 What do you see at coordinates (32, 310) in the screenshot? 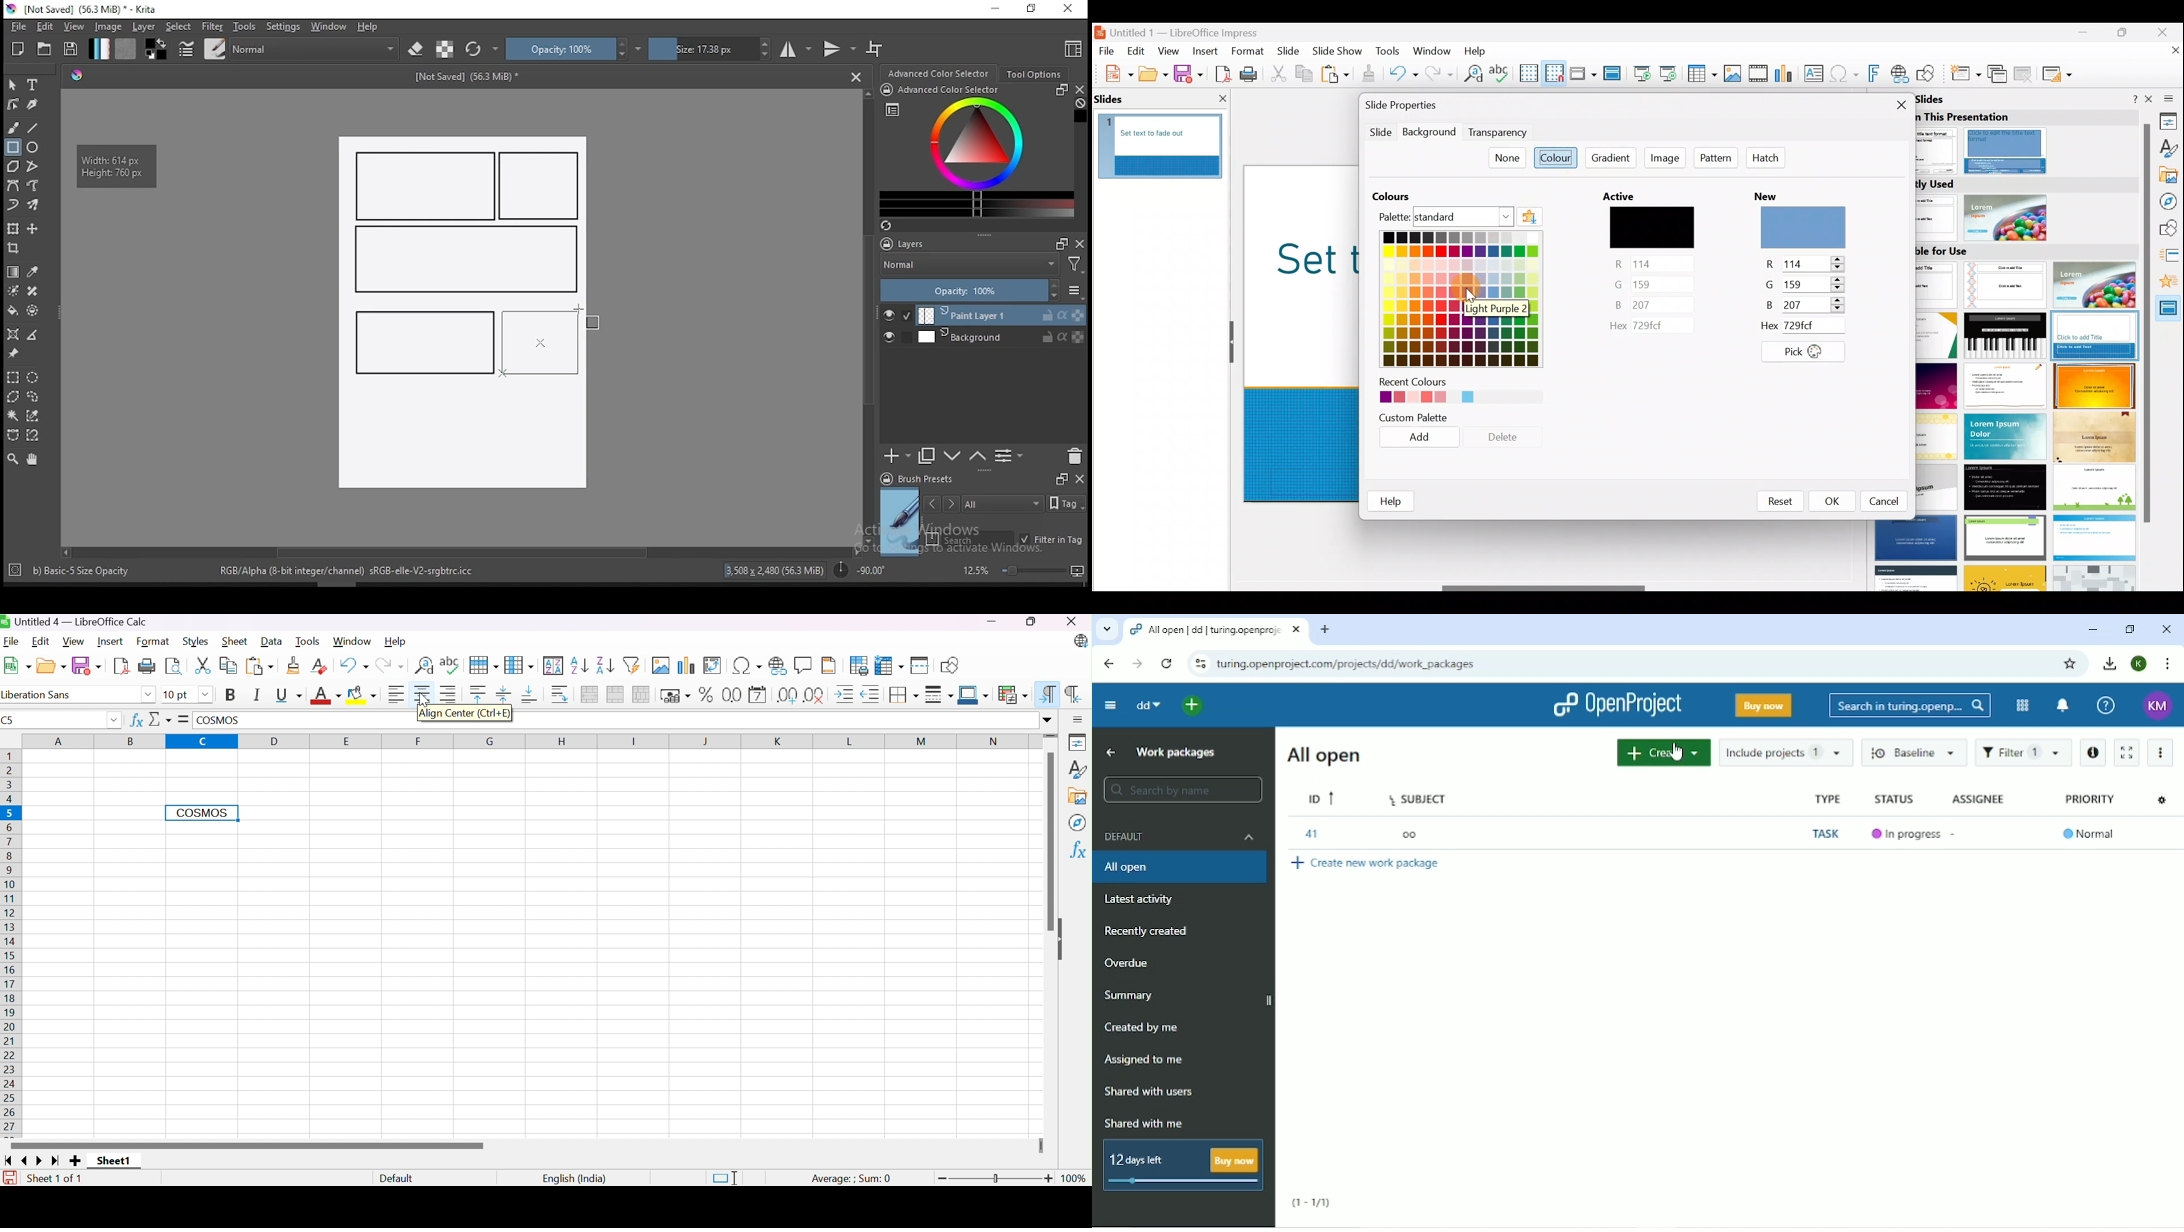
I see `enclose and fill tool` at bounding box center [32, 310].